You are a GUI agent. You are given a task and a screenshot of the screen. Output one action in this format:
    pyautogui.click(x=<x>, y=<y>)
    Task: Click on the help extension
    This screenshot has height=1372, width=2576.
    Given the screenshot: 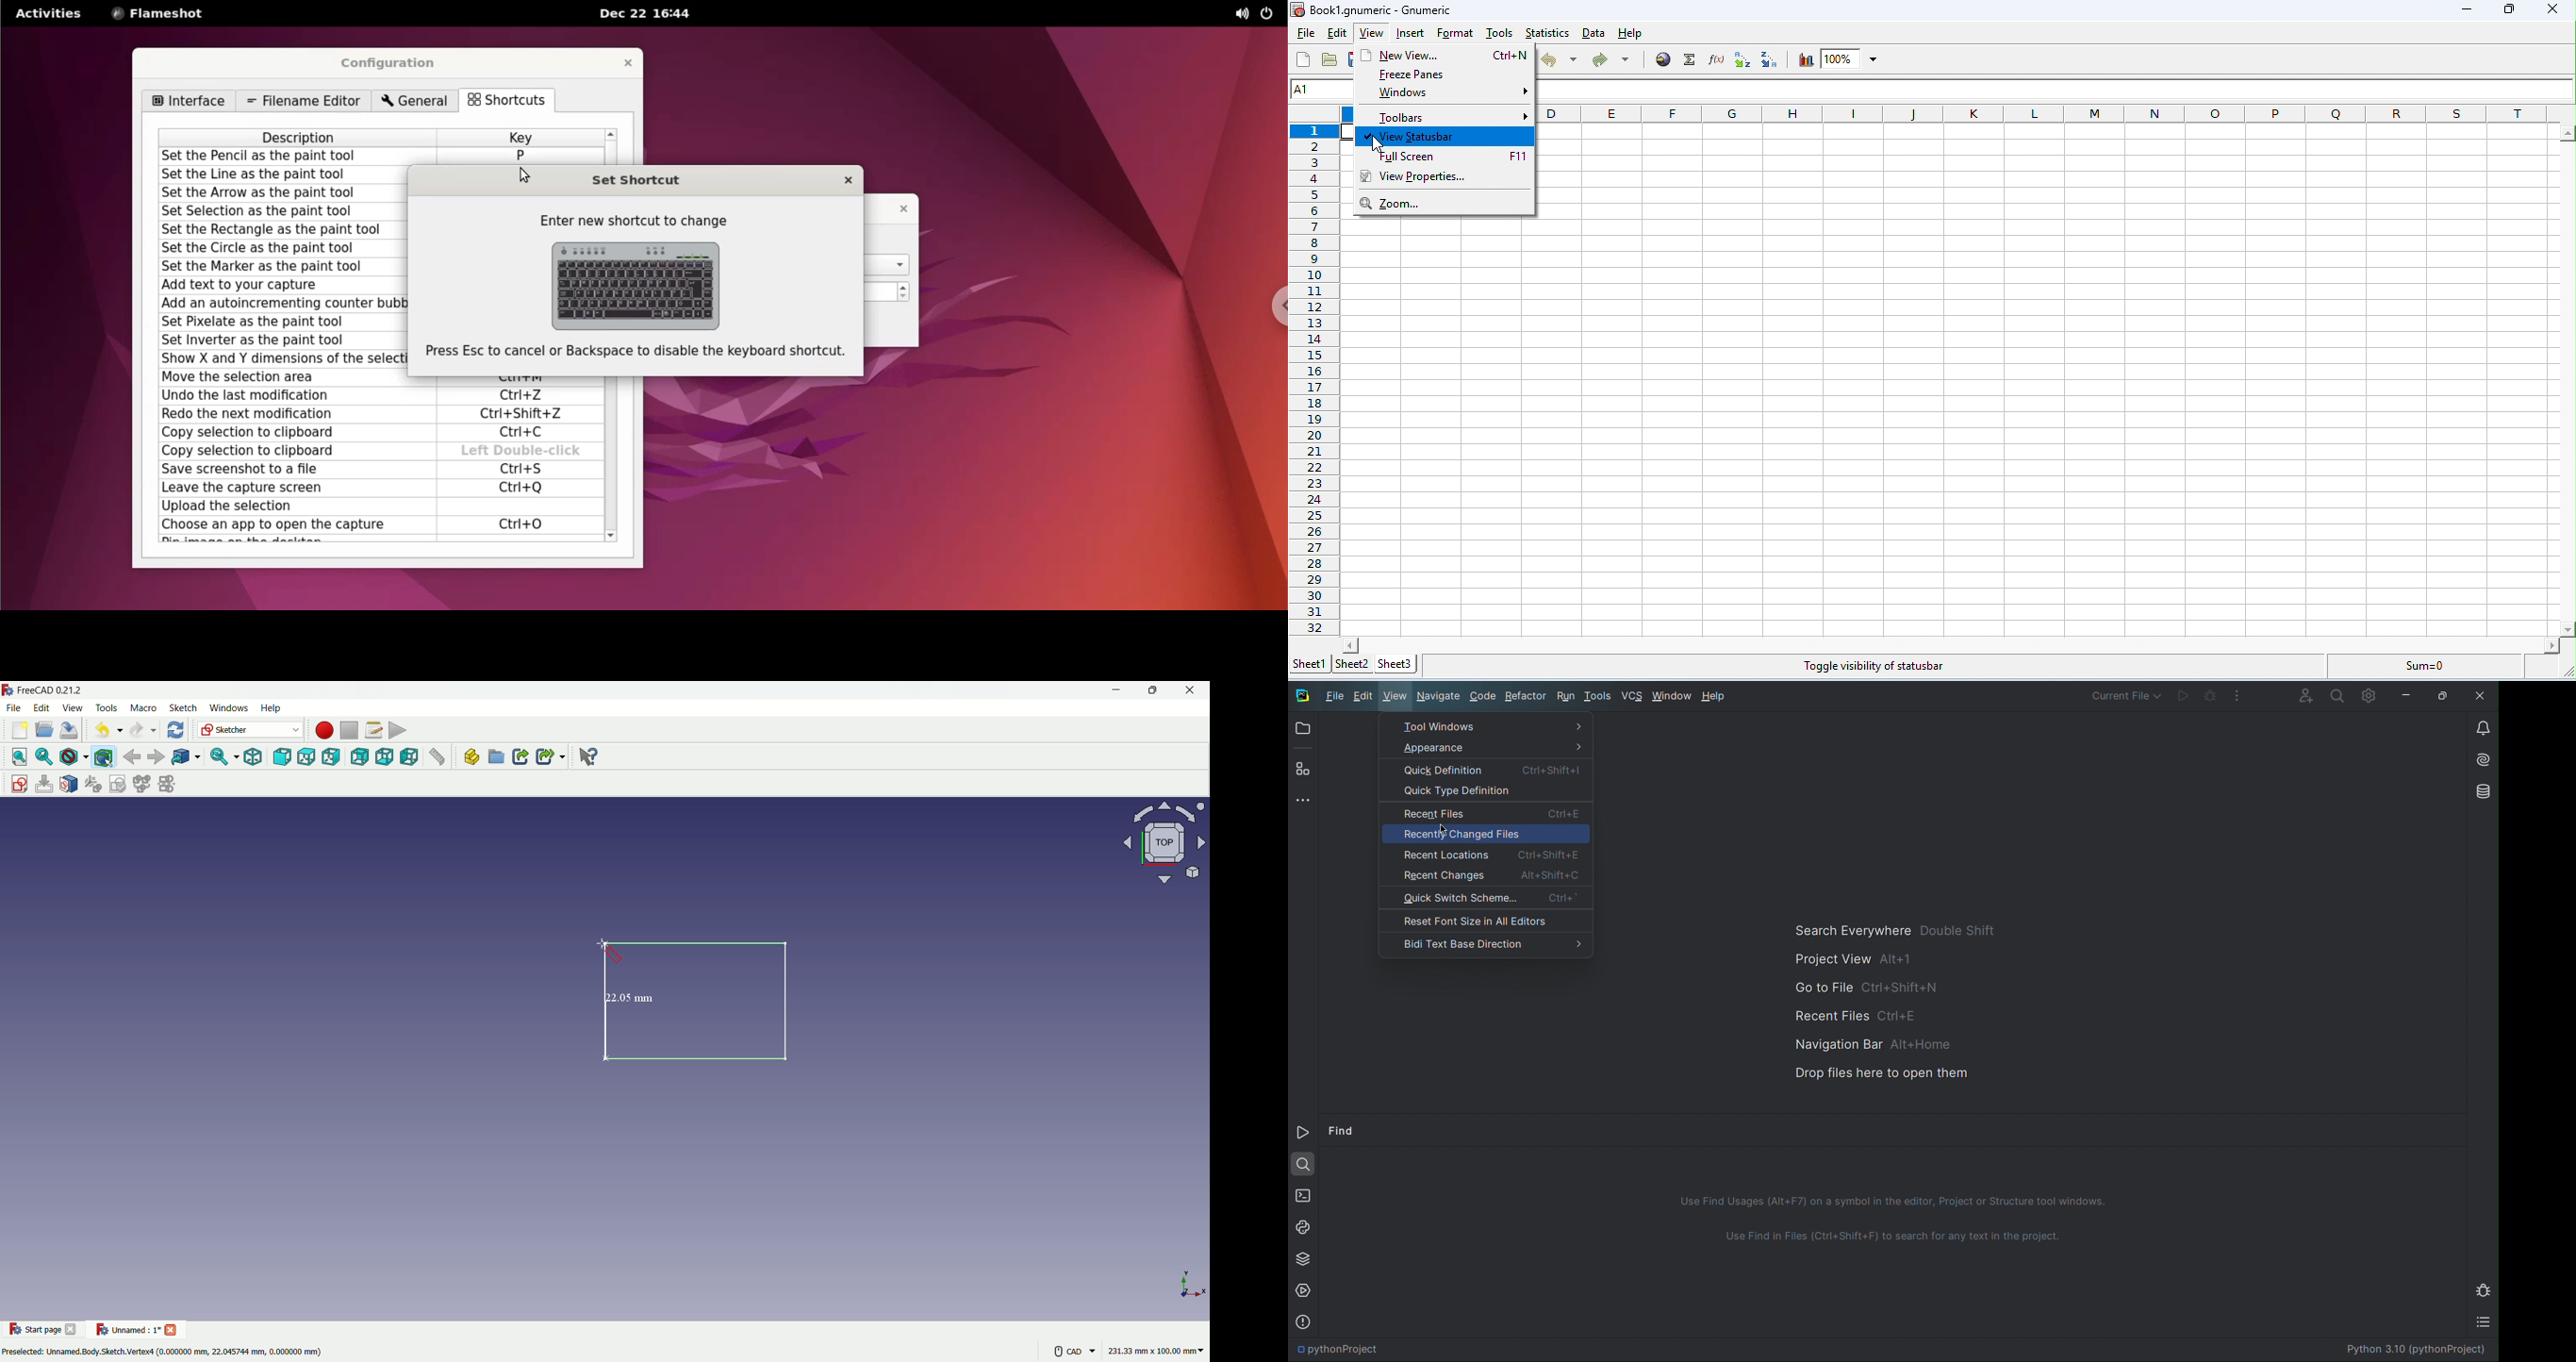 What is the action you would take?
    pyautogui.click(x=589, y=757)
    